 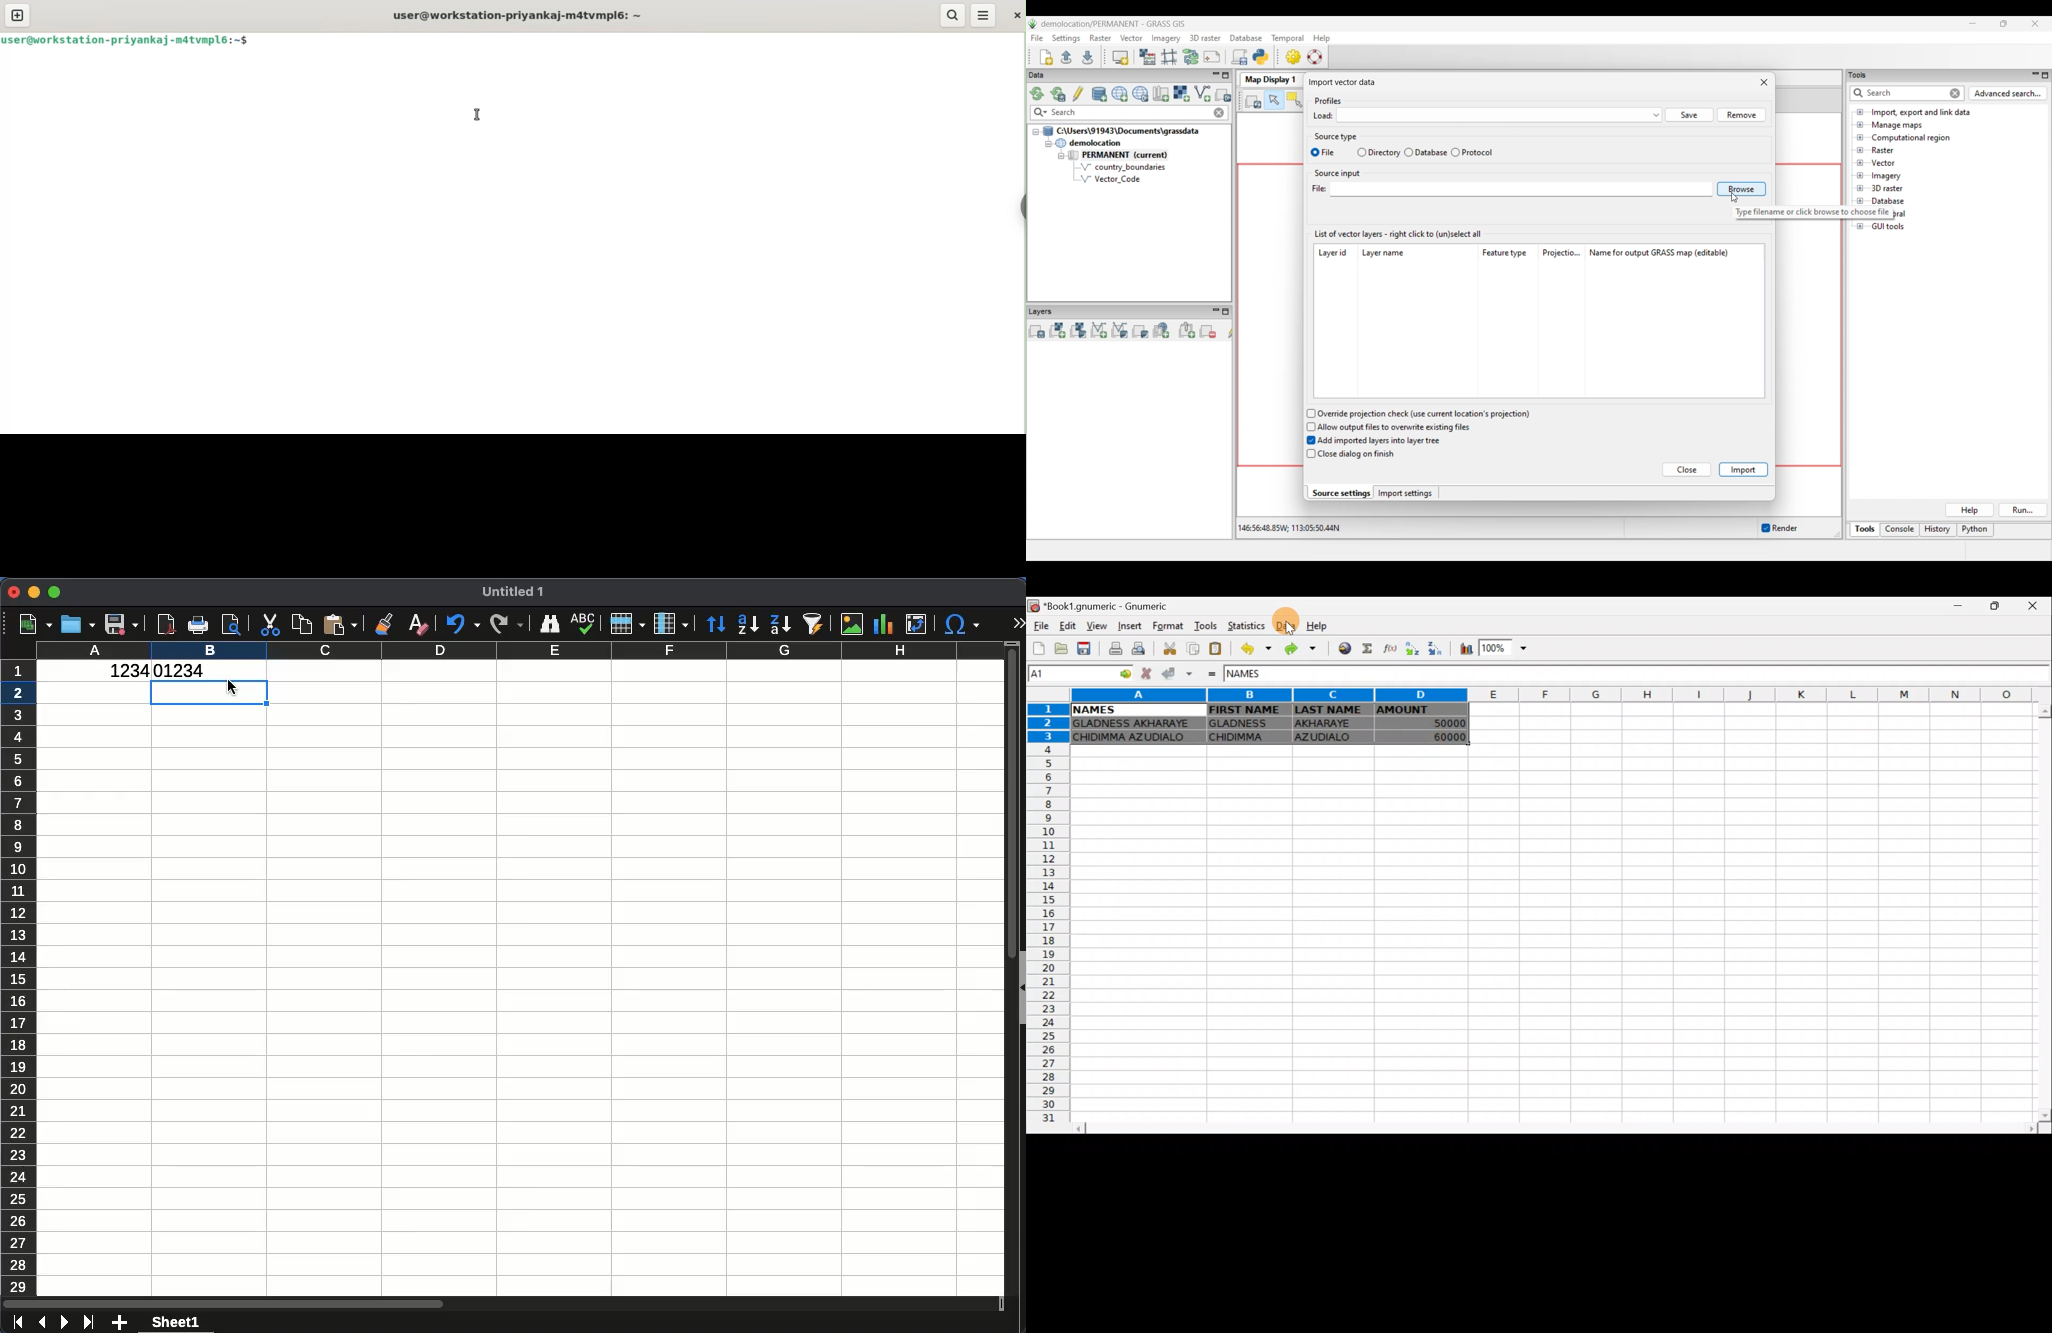 What do you see at coordinates (1466, 649) in the screenshot?
I see `Insert chart` at bounding box center [1466, 649].